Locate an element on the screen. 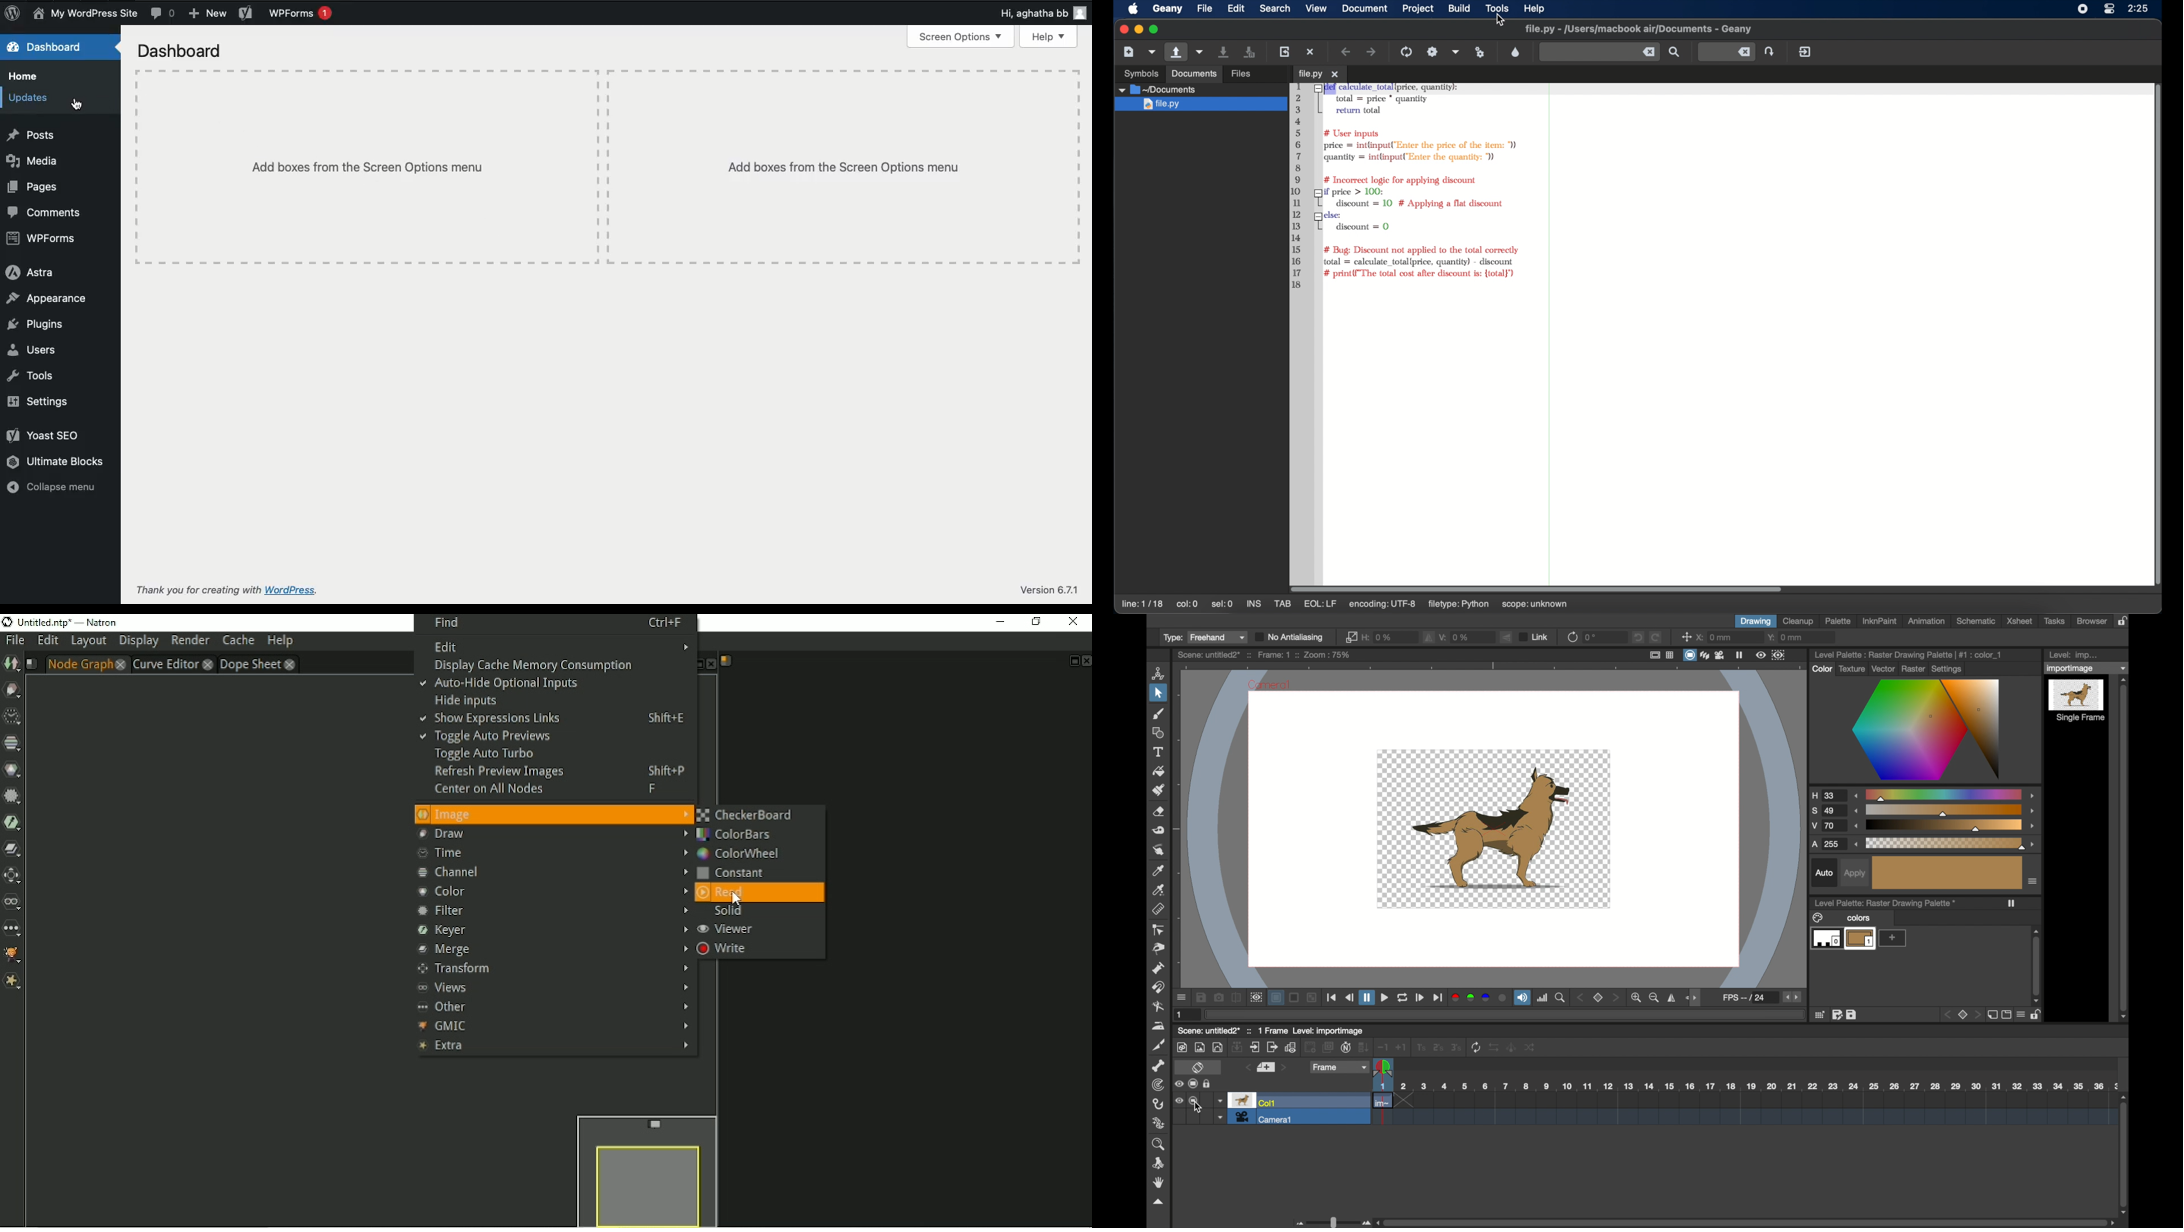 Image resolution: width=2184 pixels, height=1232 pixels. front is located at coordinates (1977, 1014).